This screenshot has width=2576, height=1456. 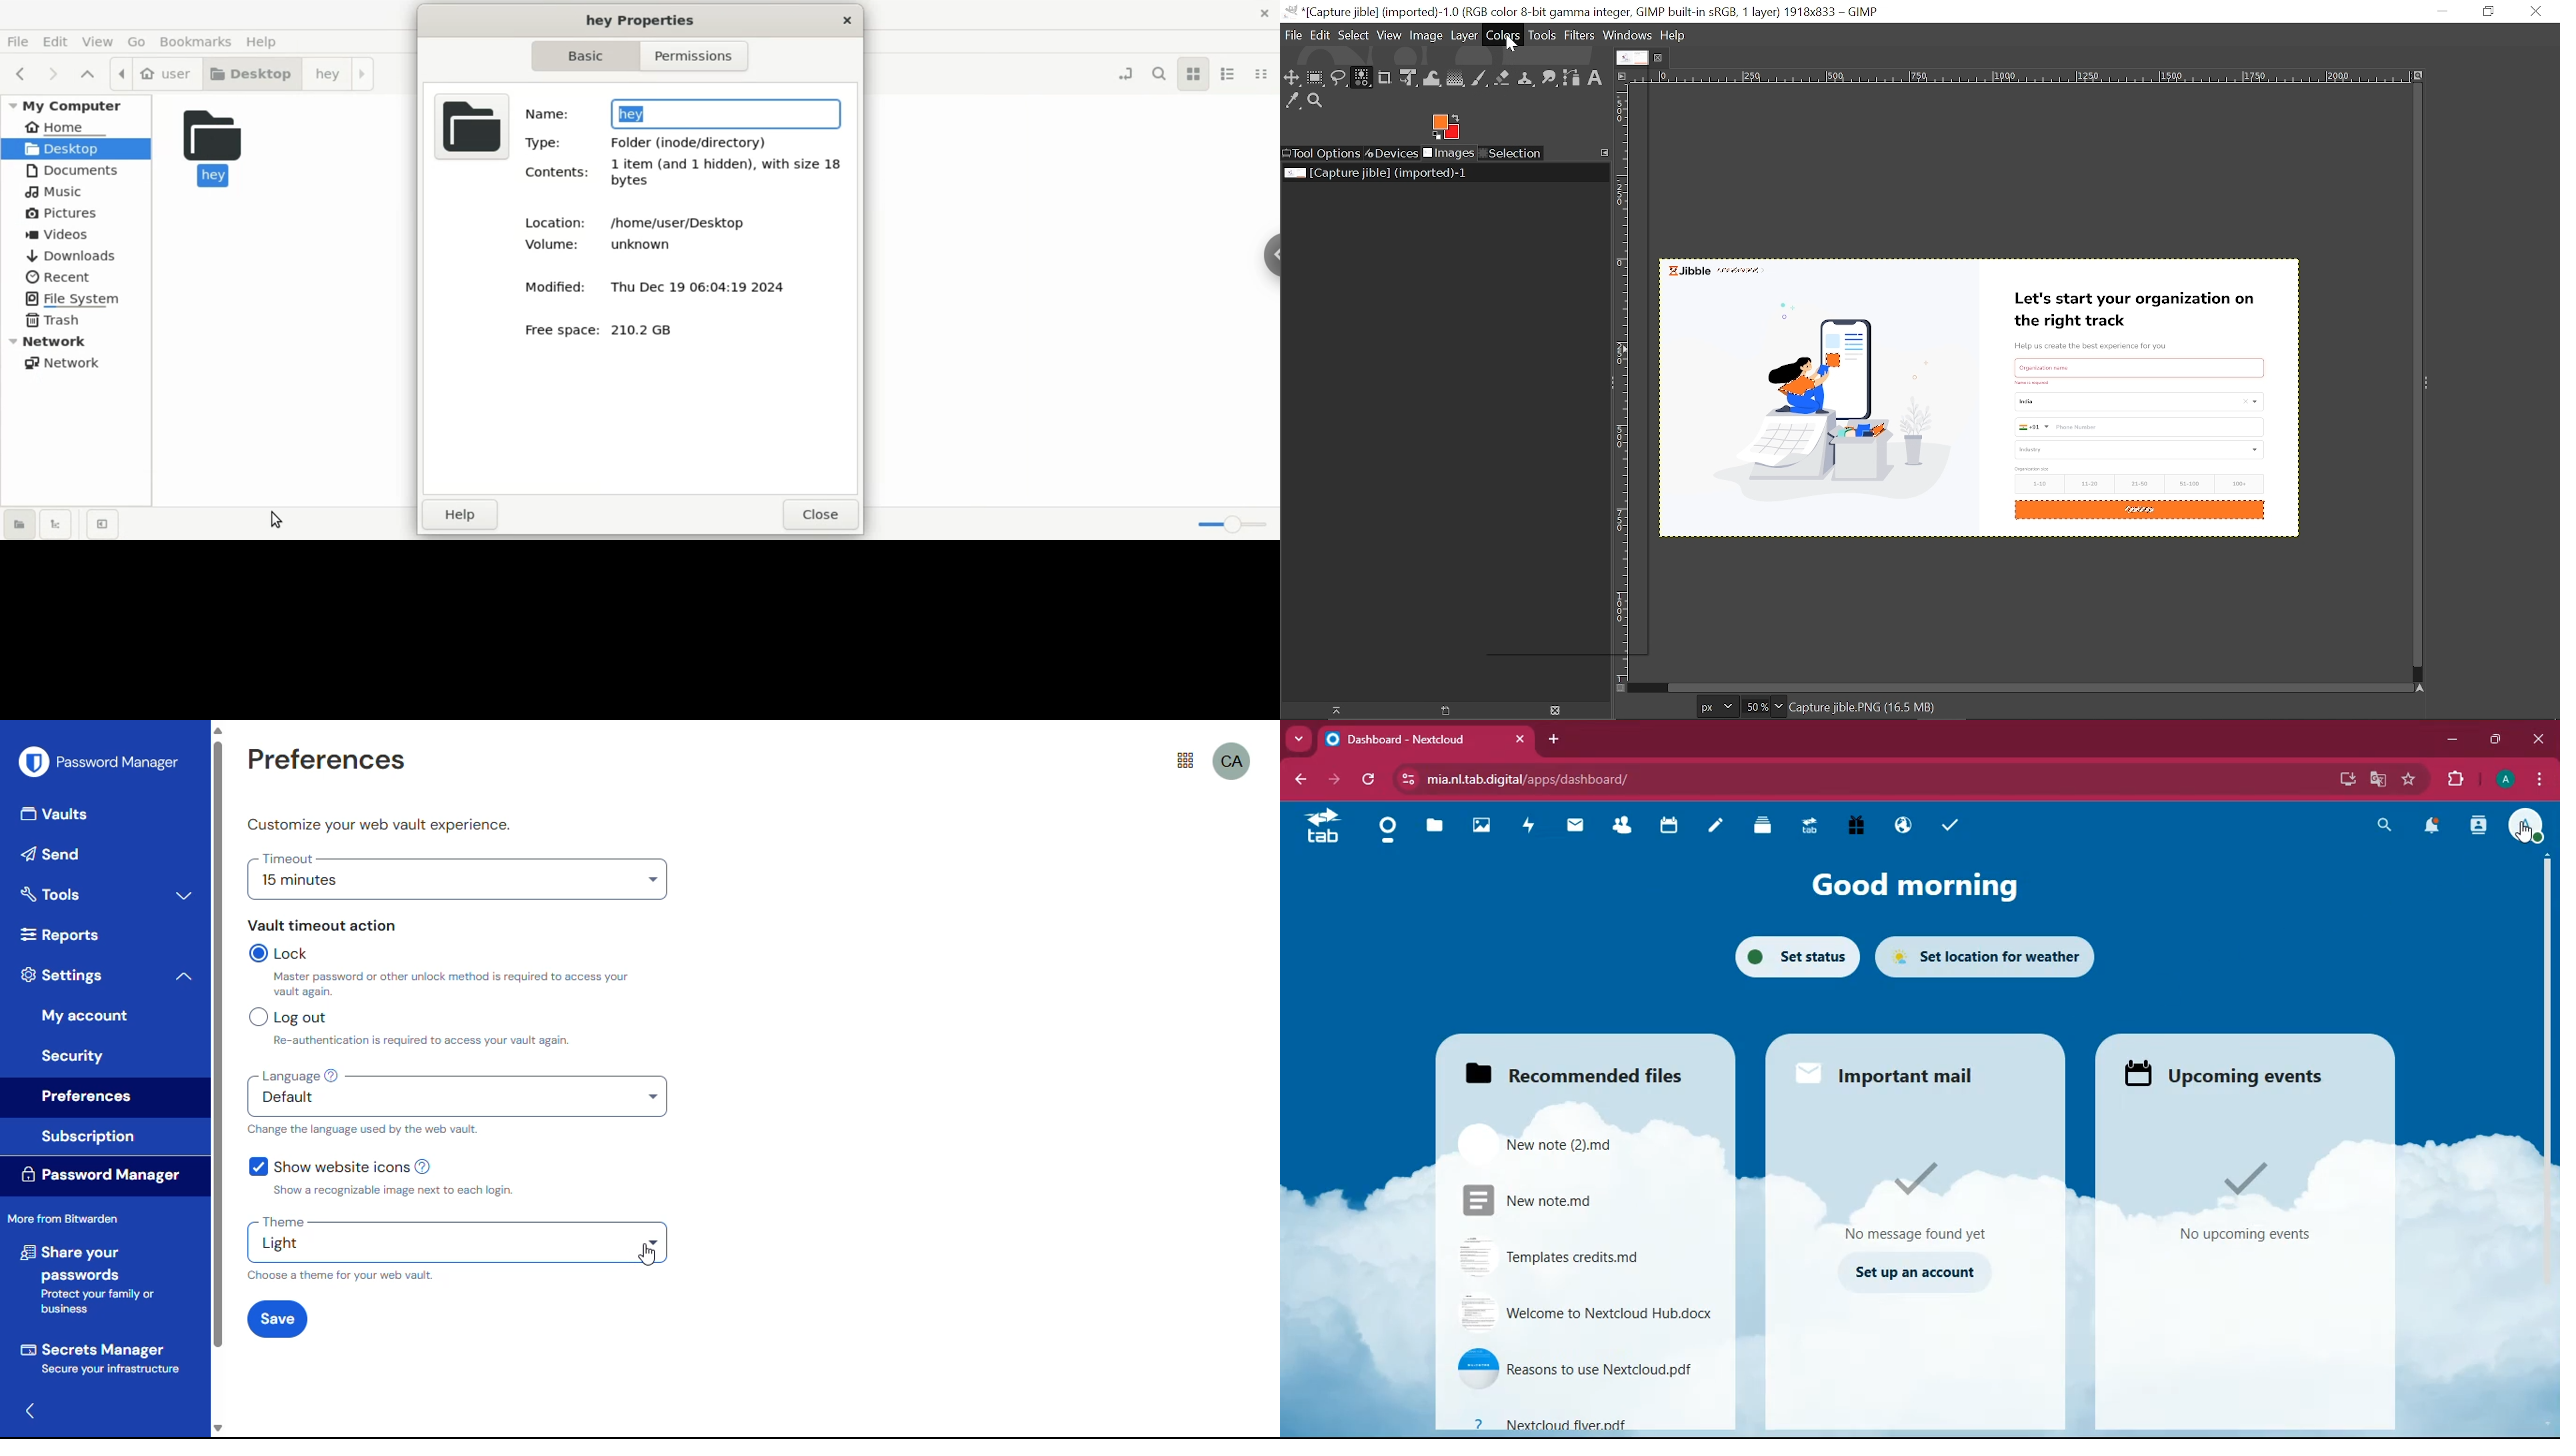 What do you see at coordinates (2438, 10) in the screenshot?
I see `Minimize` at bounding box center [2438, 10].